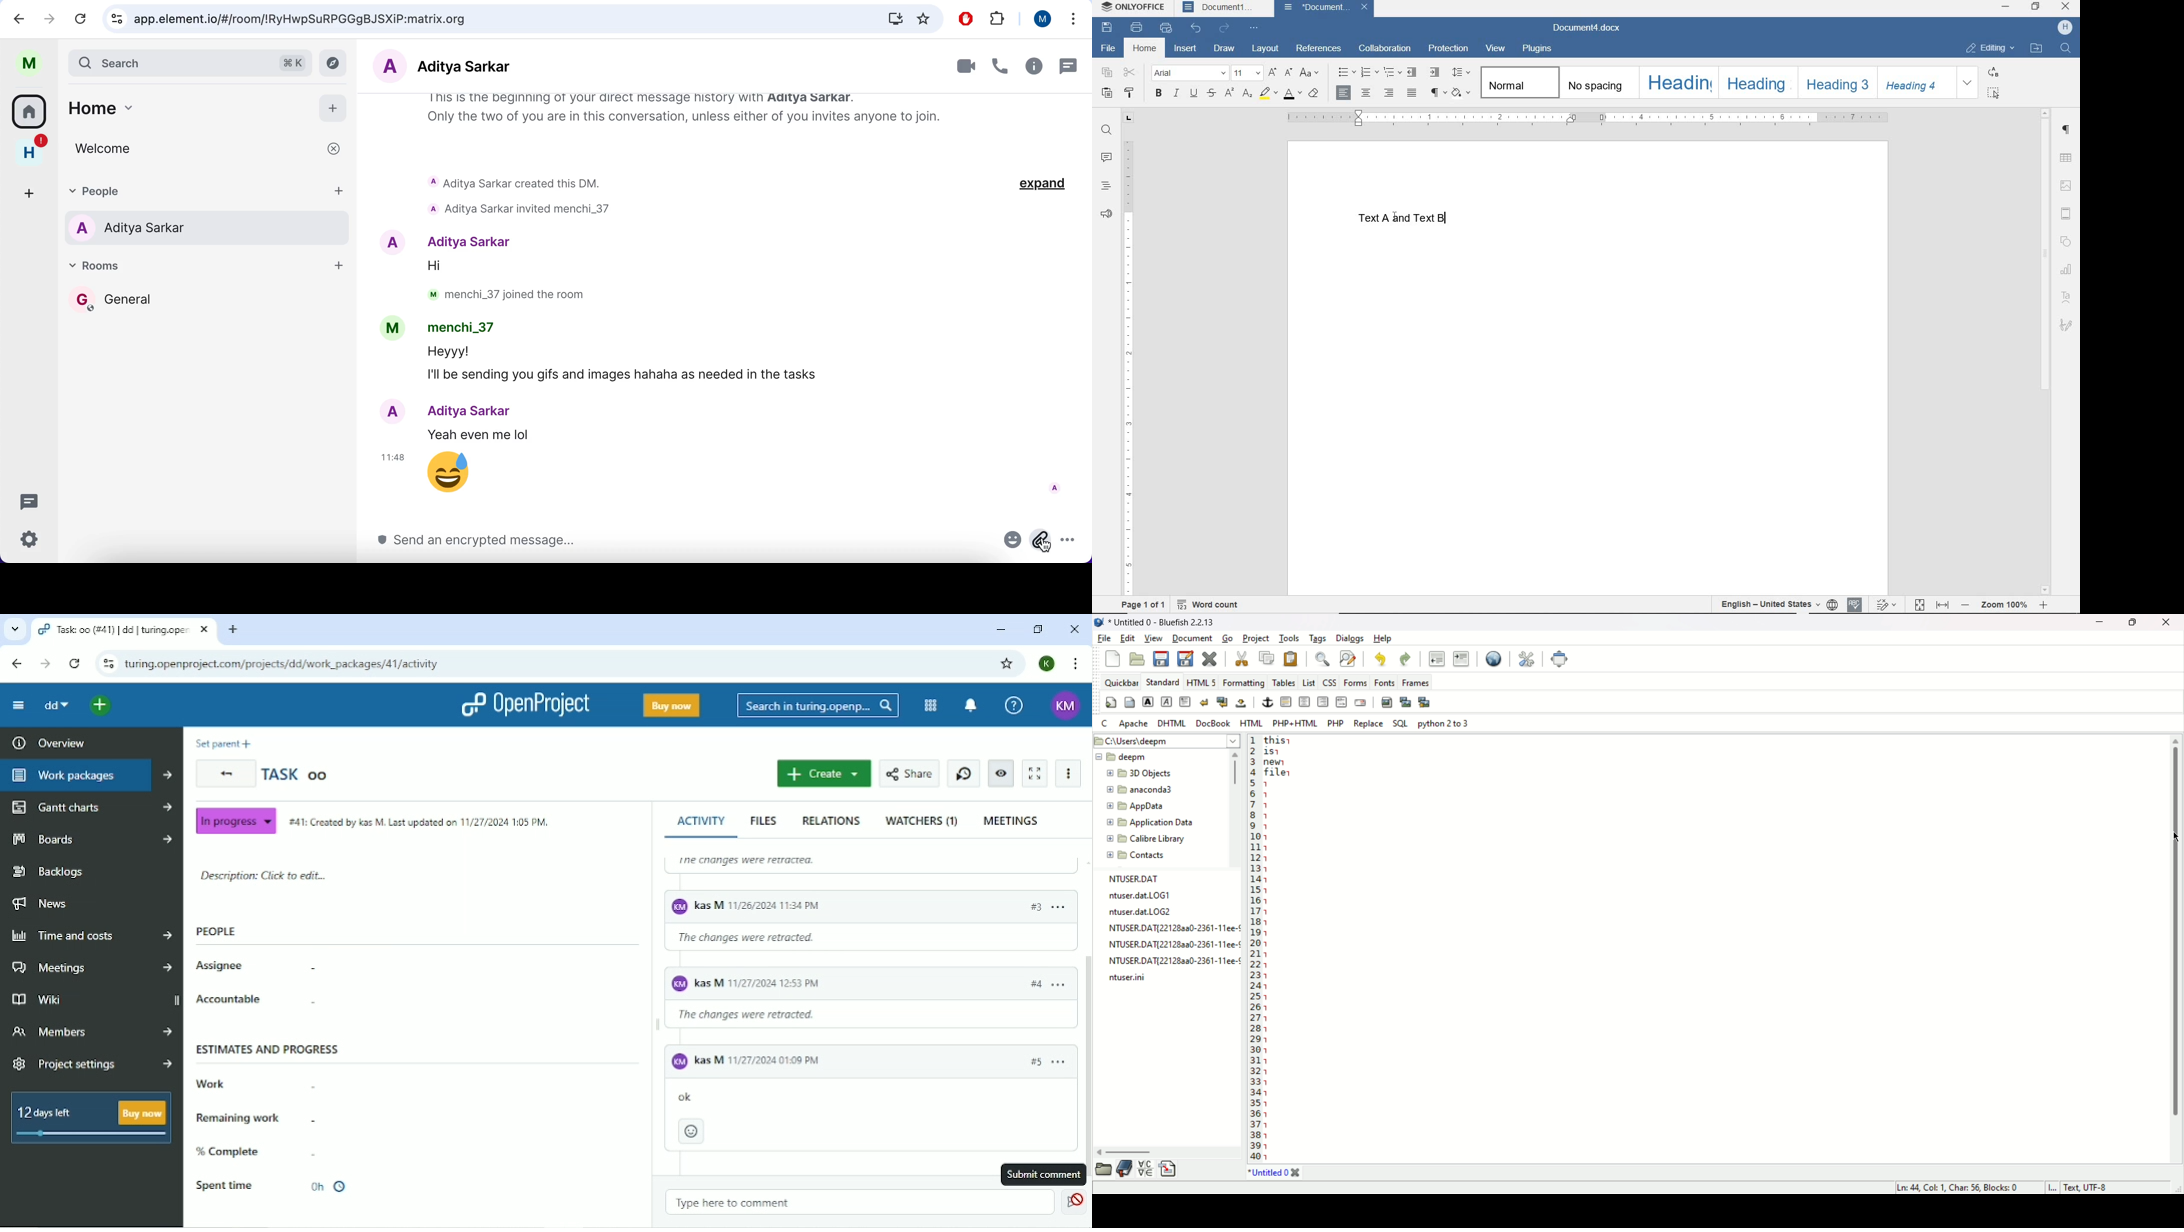 Image resolution: width=2184 pixels, height=1232 pixels. What do you see at coordinates (1074, 544) in the screenshot?
I see `options` at bounding box center [1074, 544].